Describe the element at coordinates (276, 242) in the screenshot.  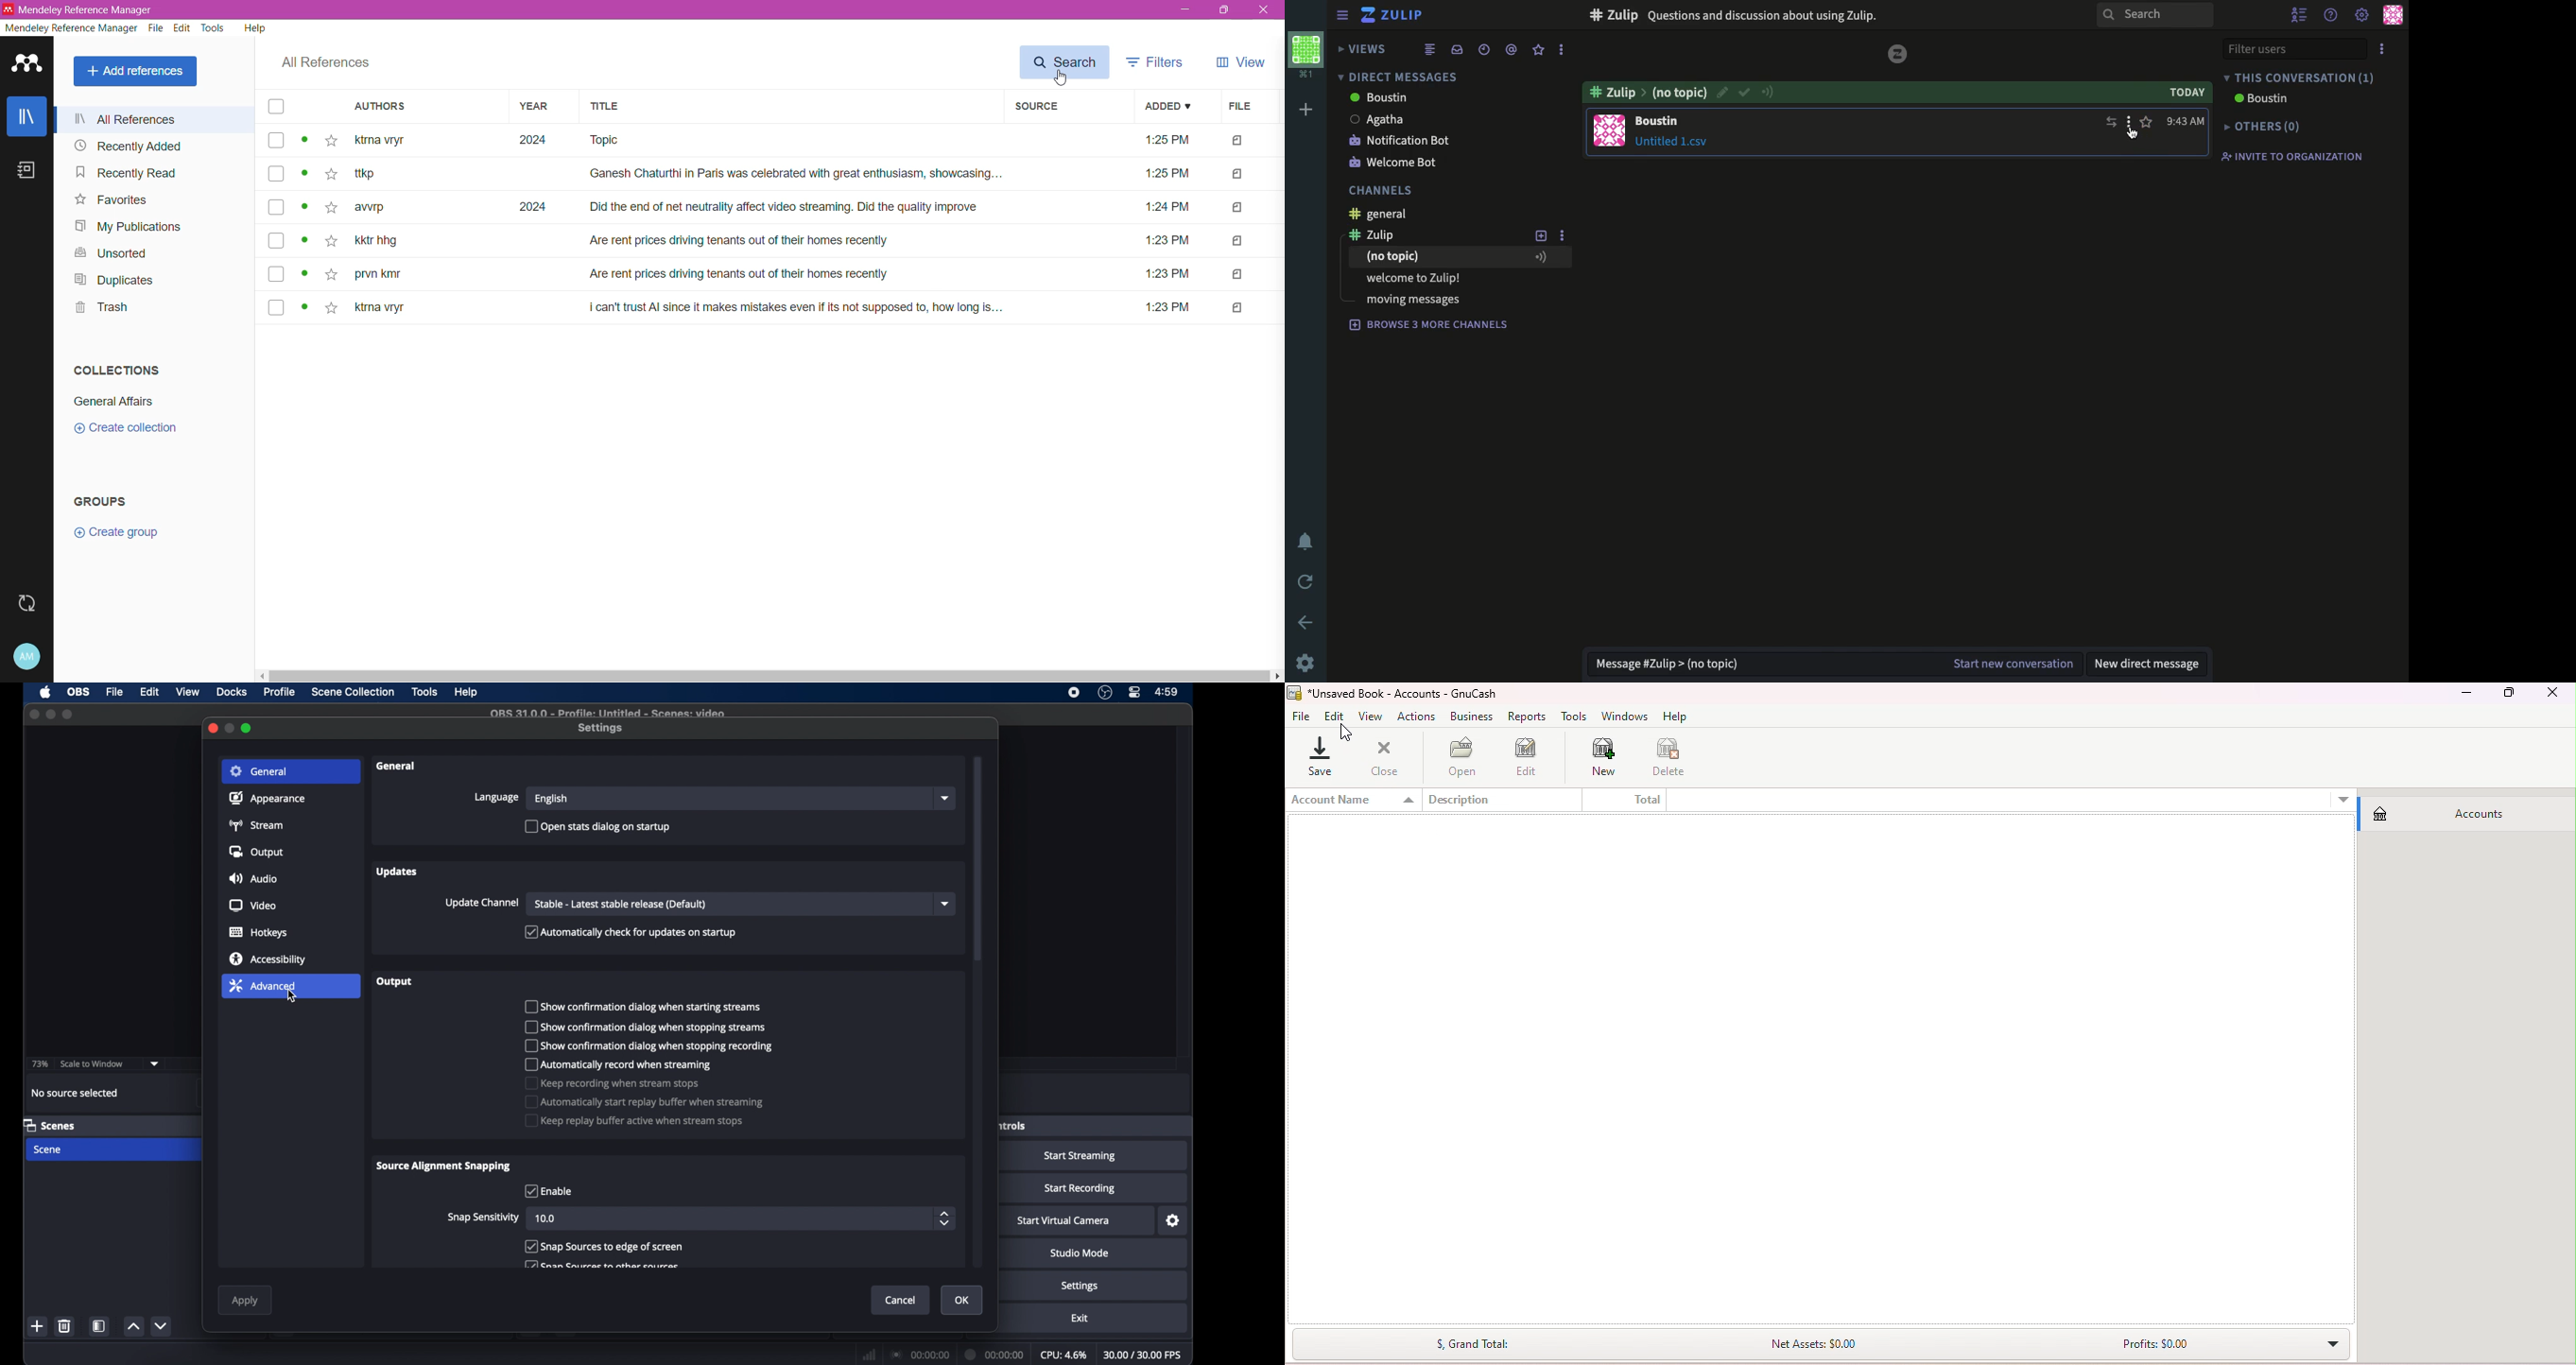
I see `select file` at that location.